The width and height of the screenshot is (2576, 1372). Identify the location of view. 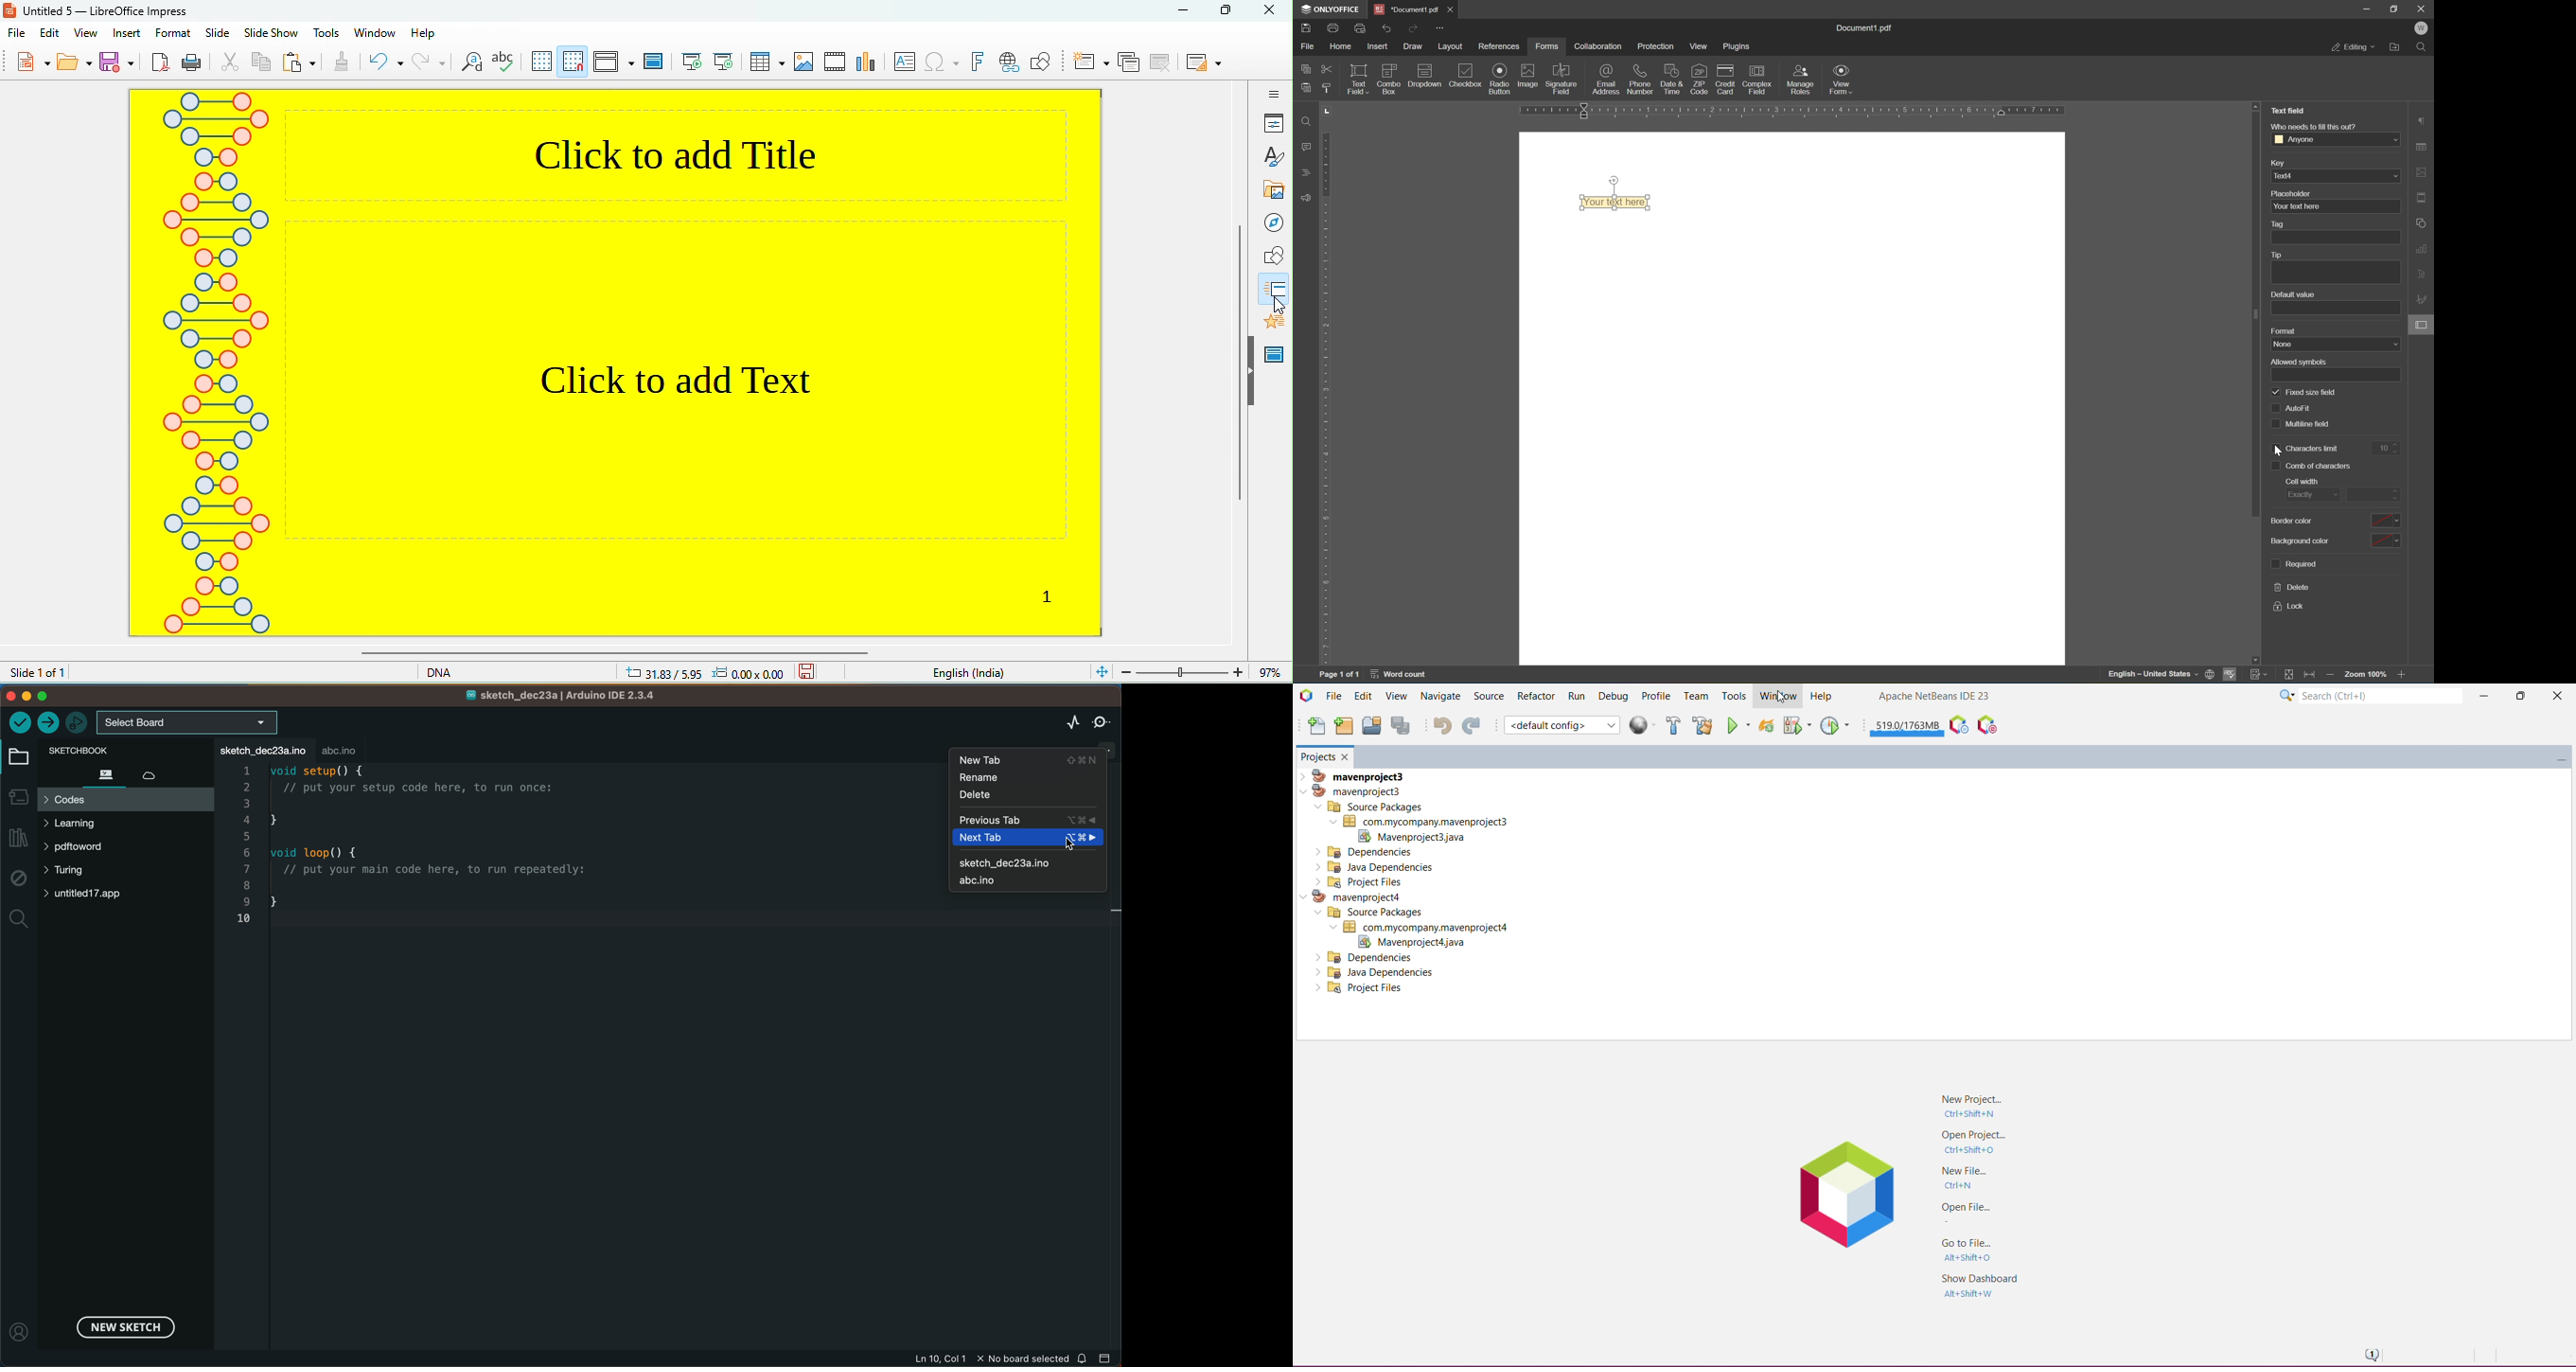
(1697, 45).